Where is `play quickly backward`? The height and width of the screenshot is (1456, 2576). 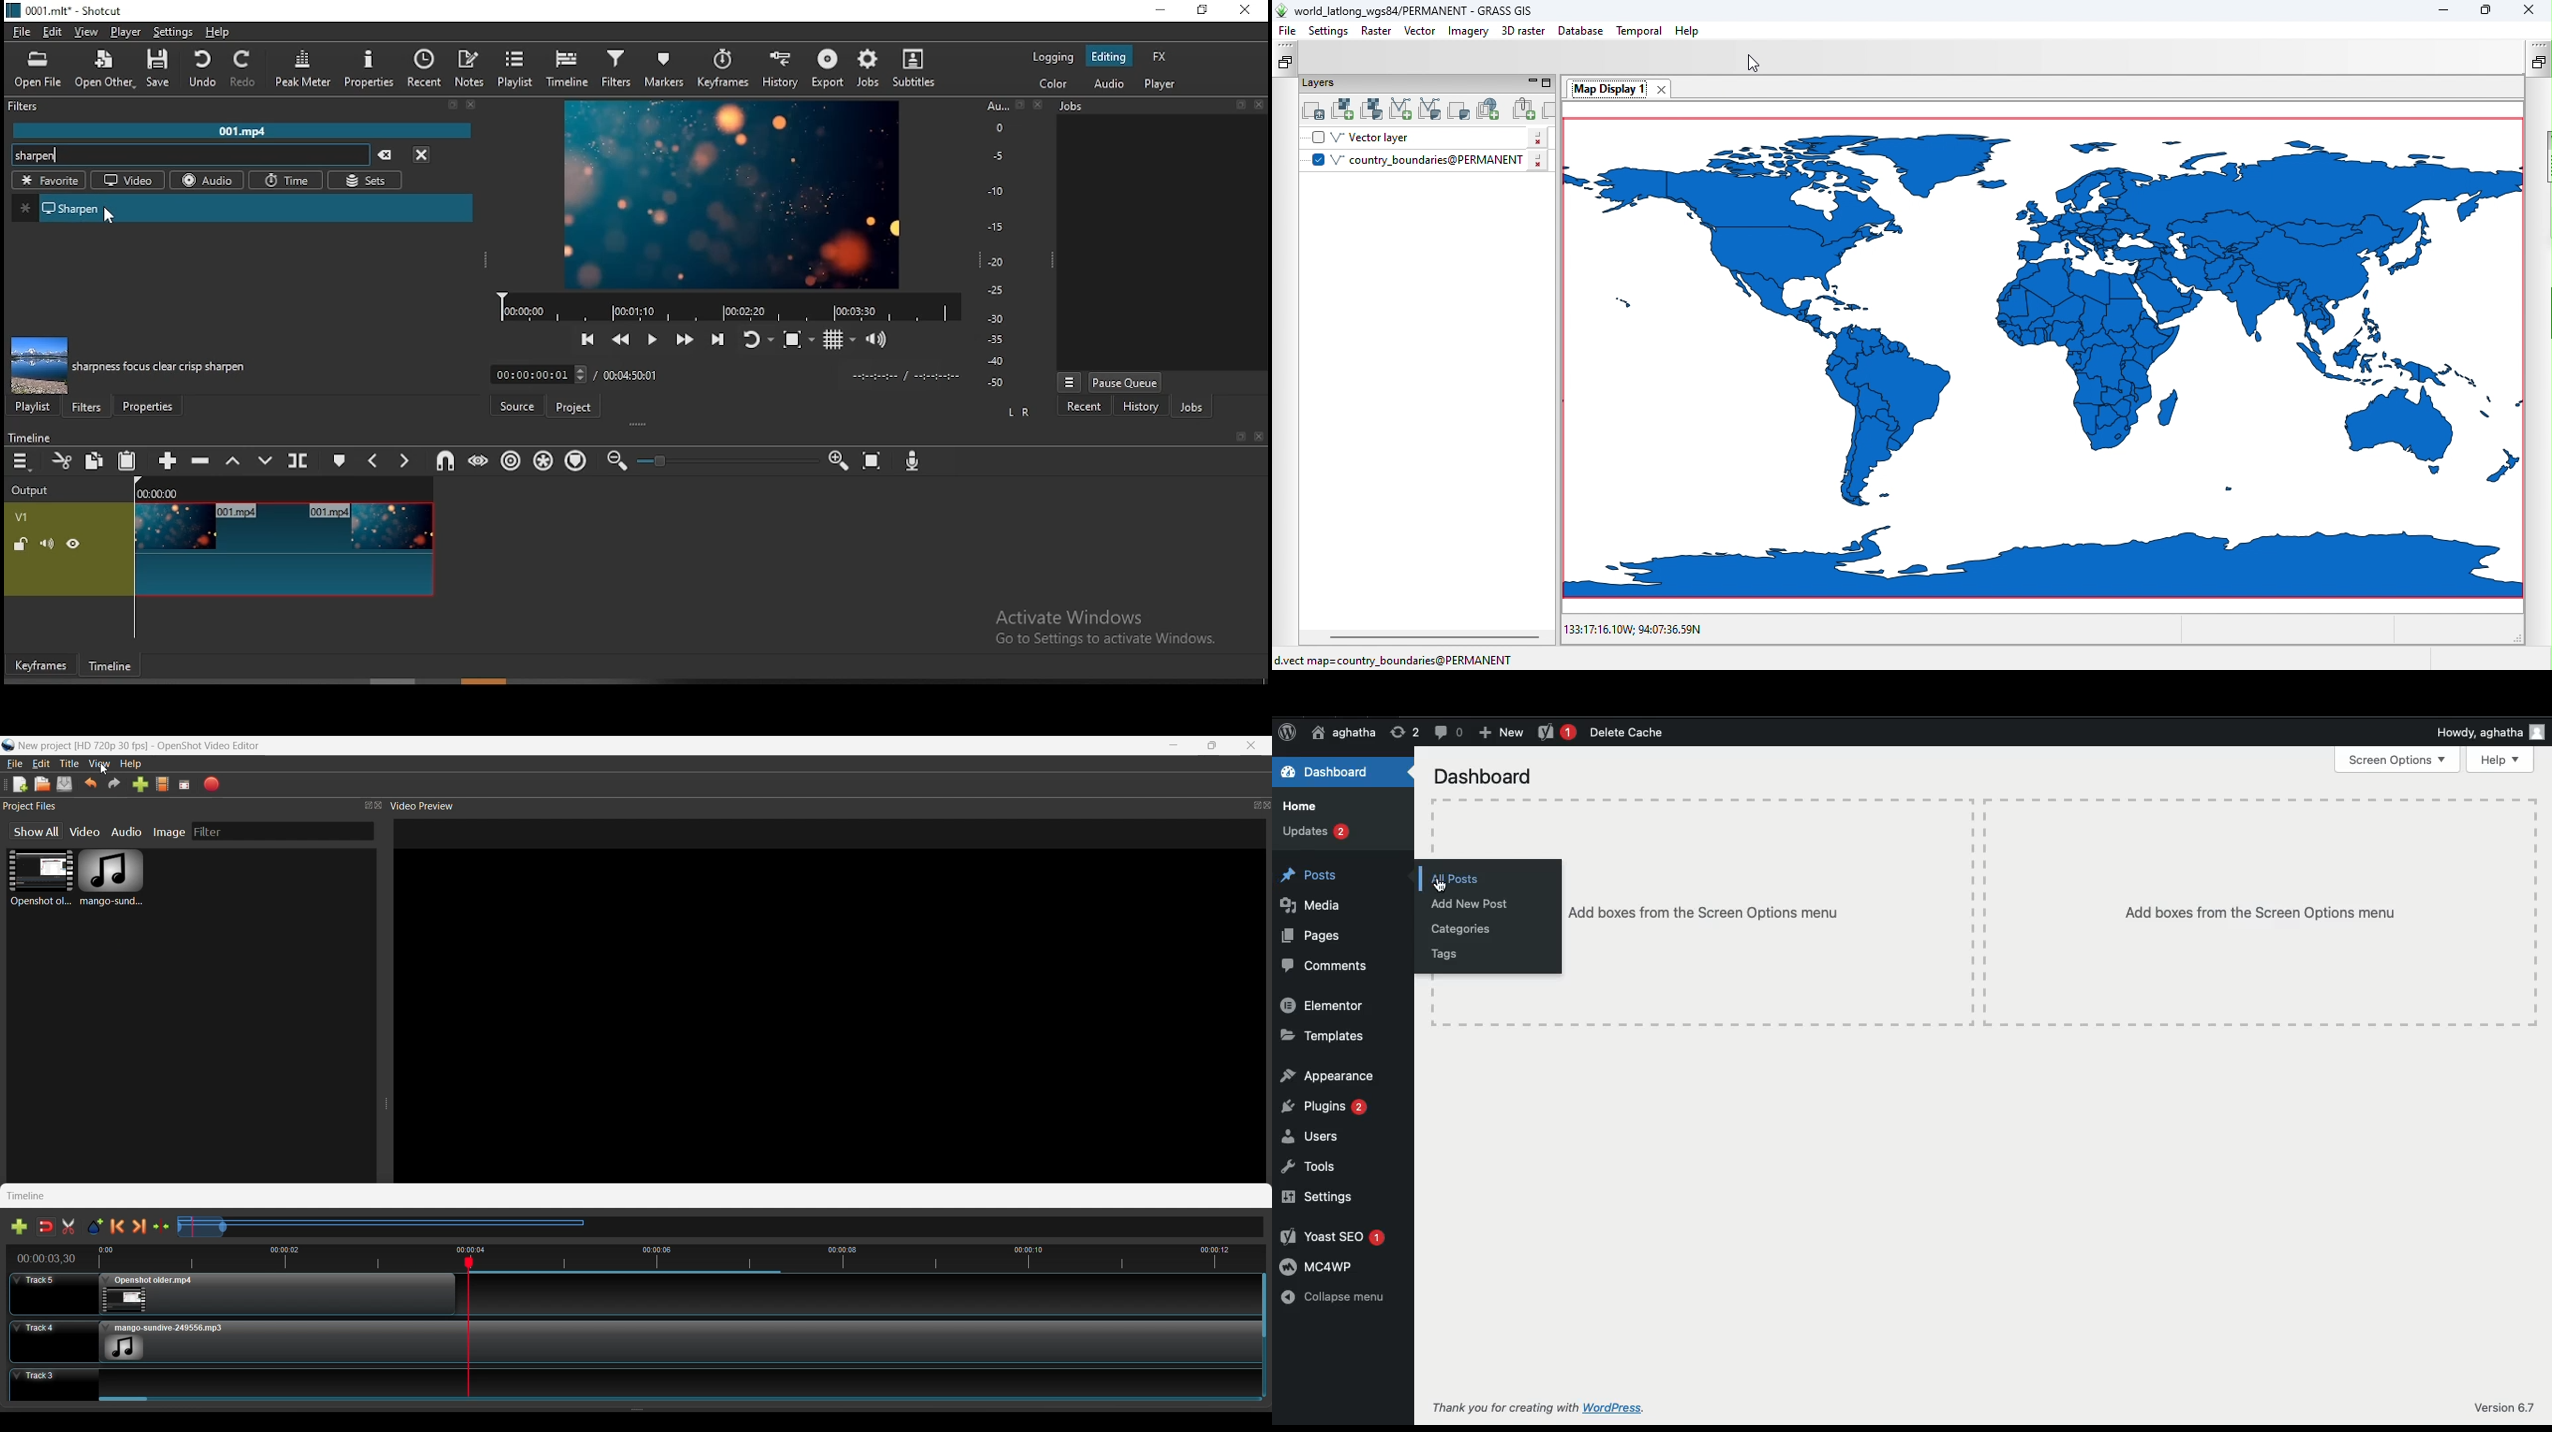 play quickly backward is located at coordinates (624, 337).